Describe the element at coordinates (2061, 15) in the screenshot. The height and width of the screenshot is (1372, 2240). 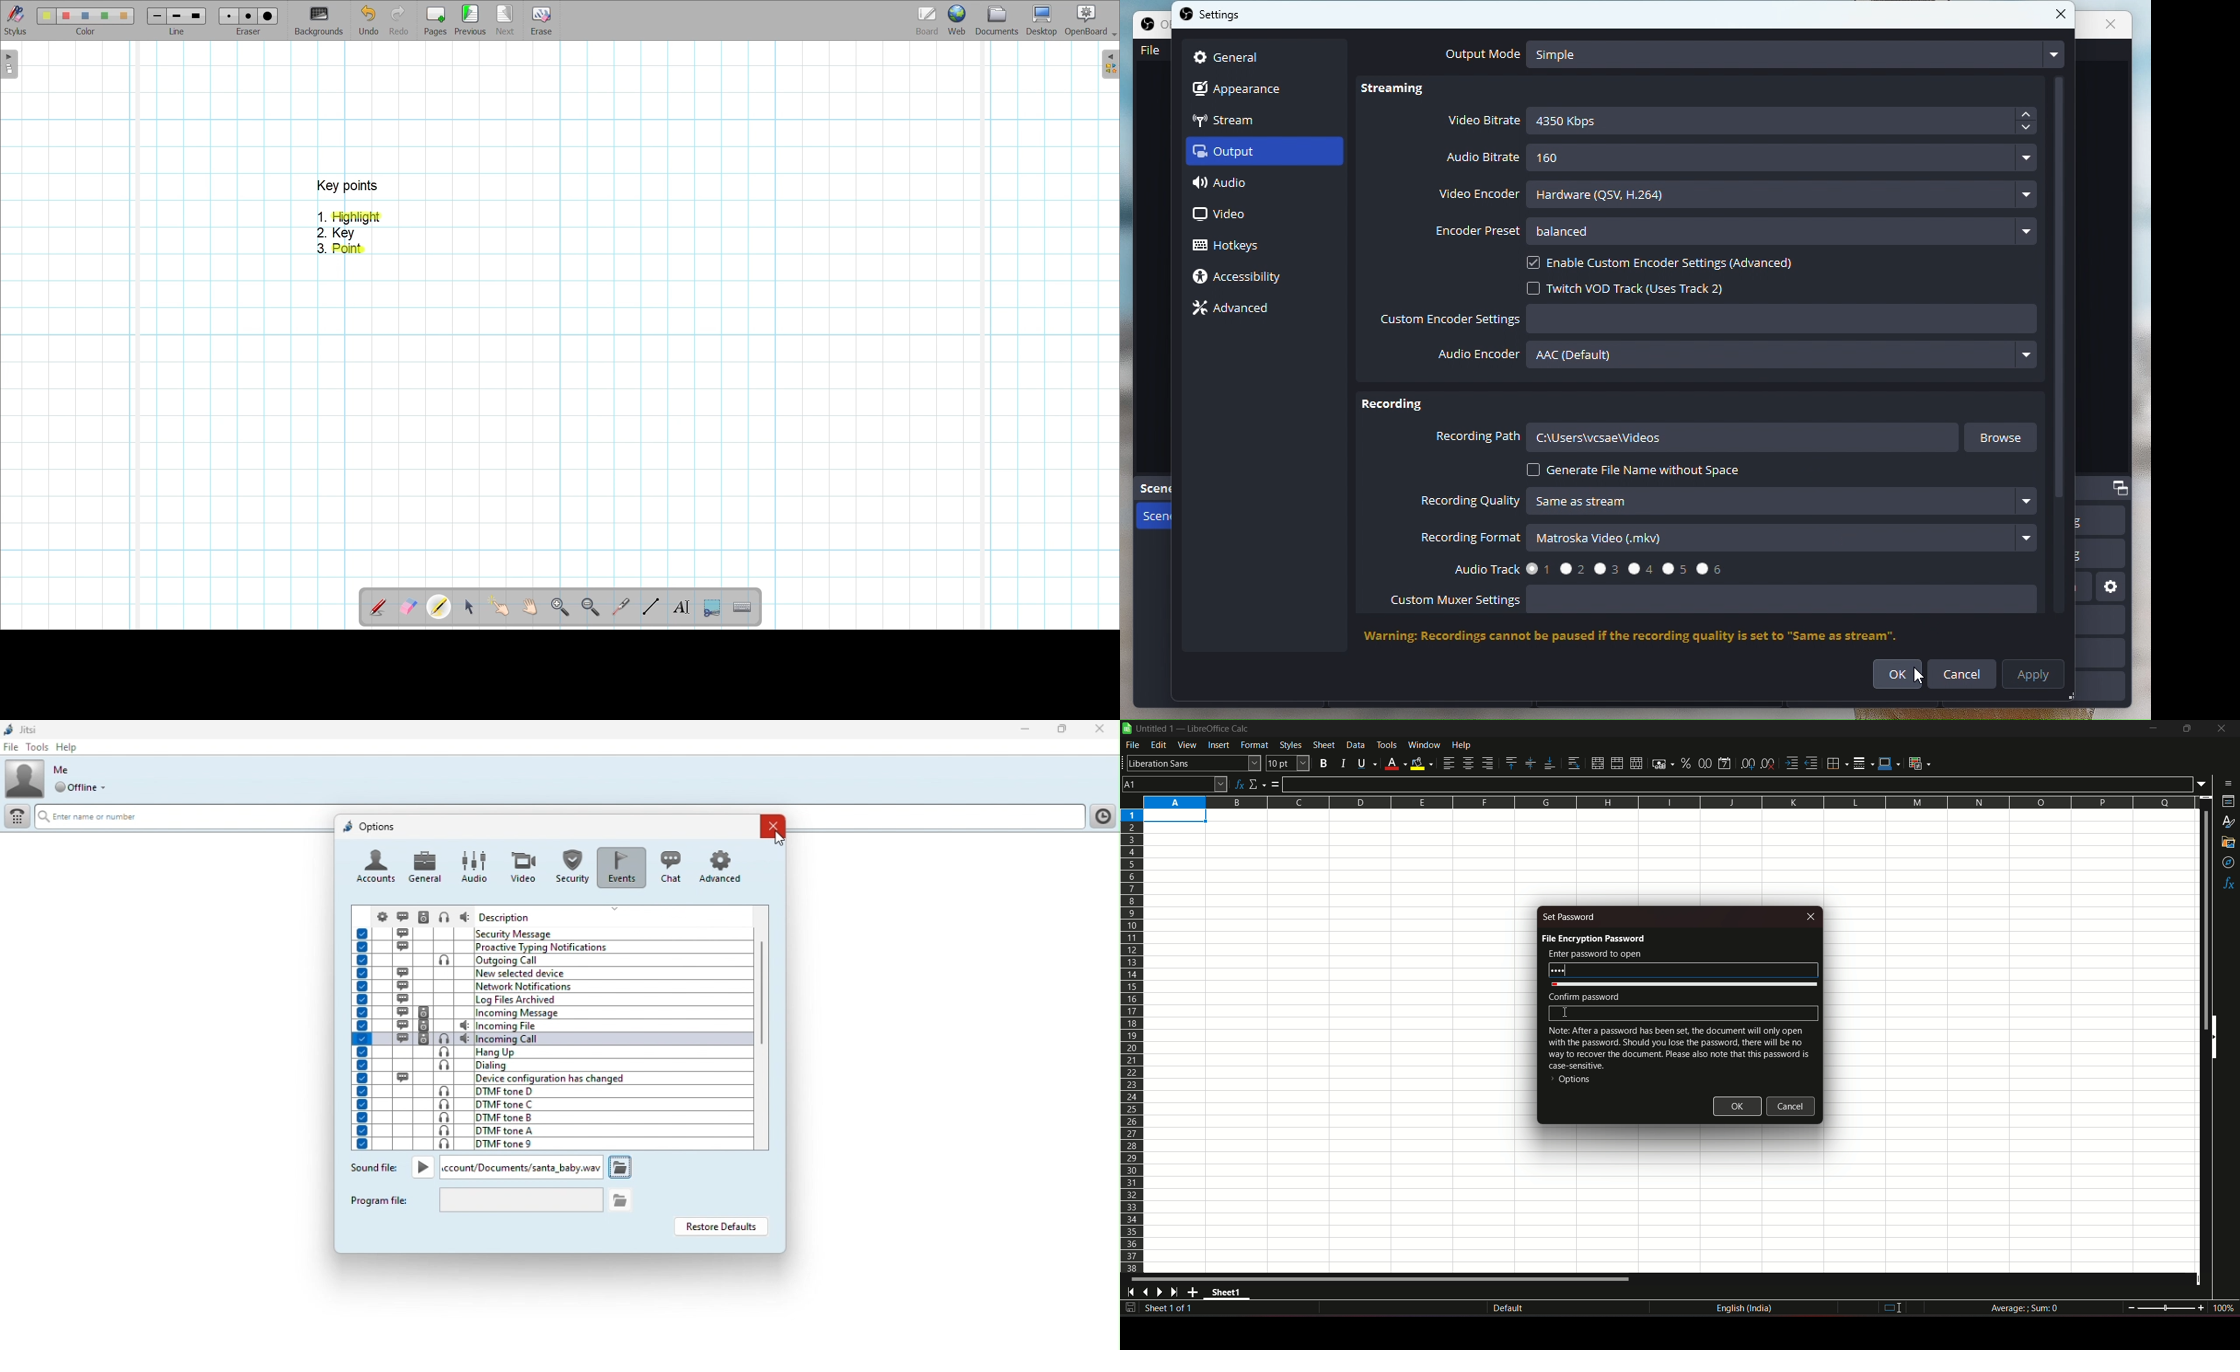
I see `close` at that location.